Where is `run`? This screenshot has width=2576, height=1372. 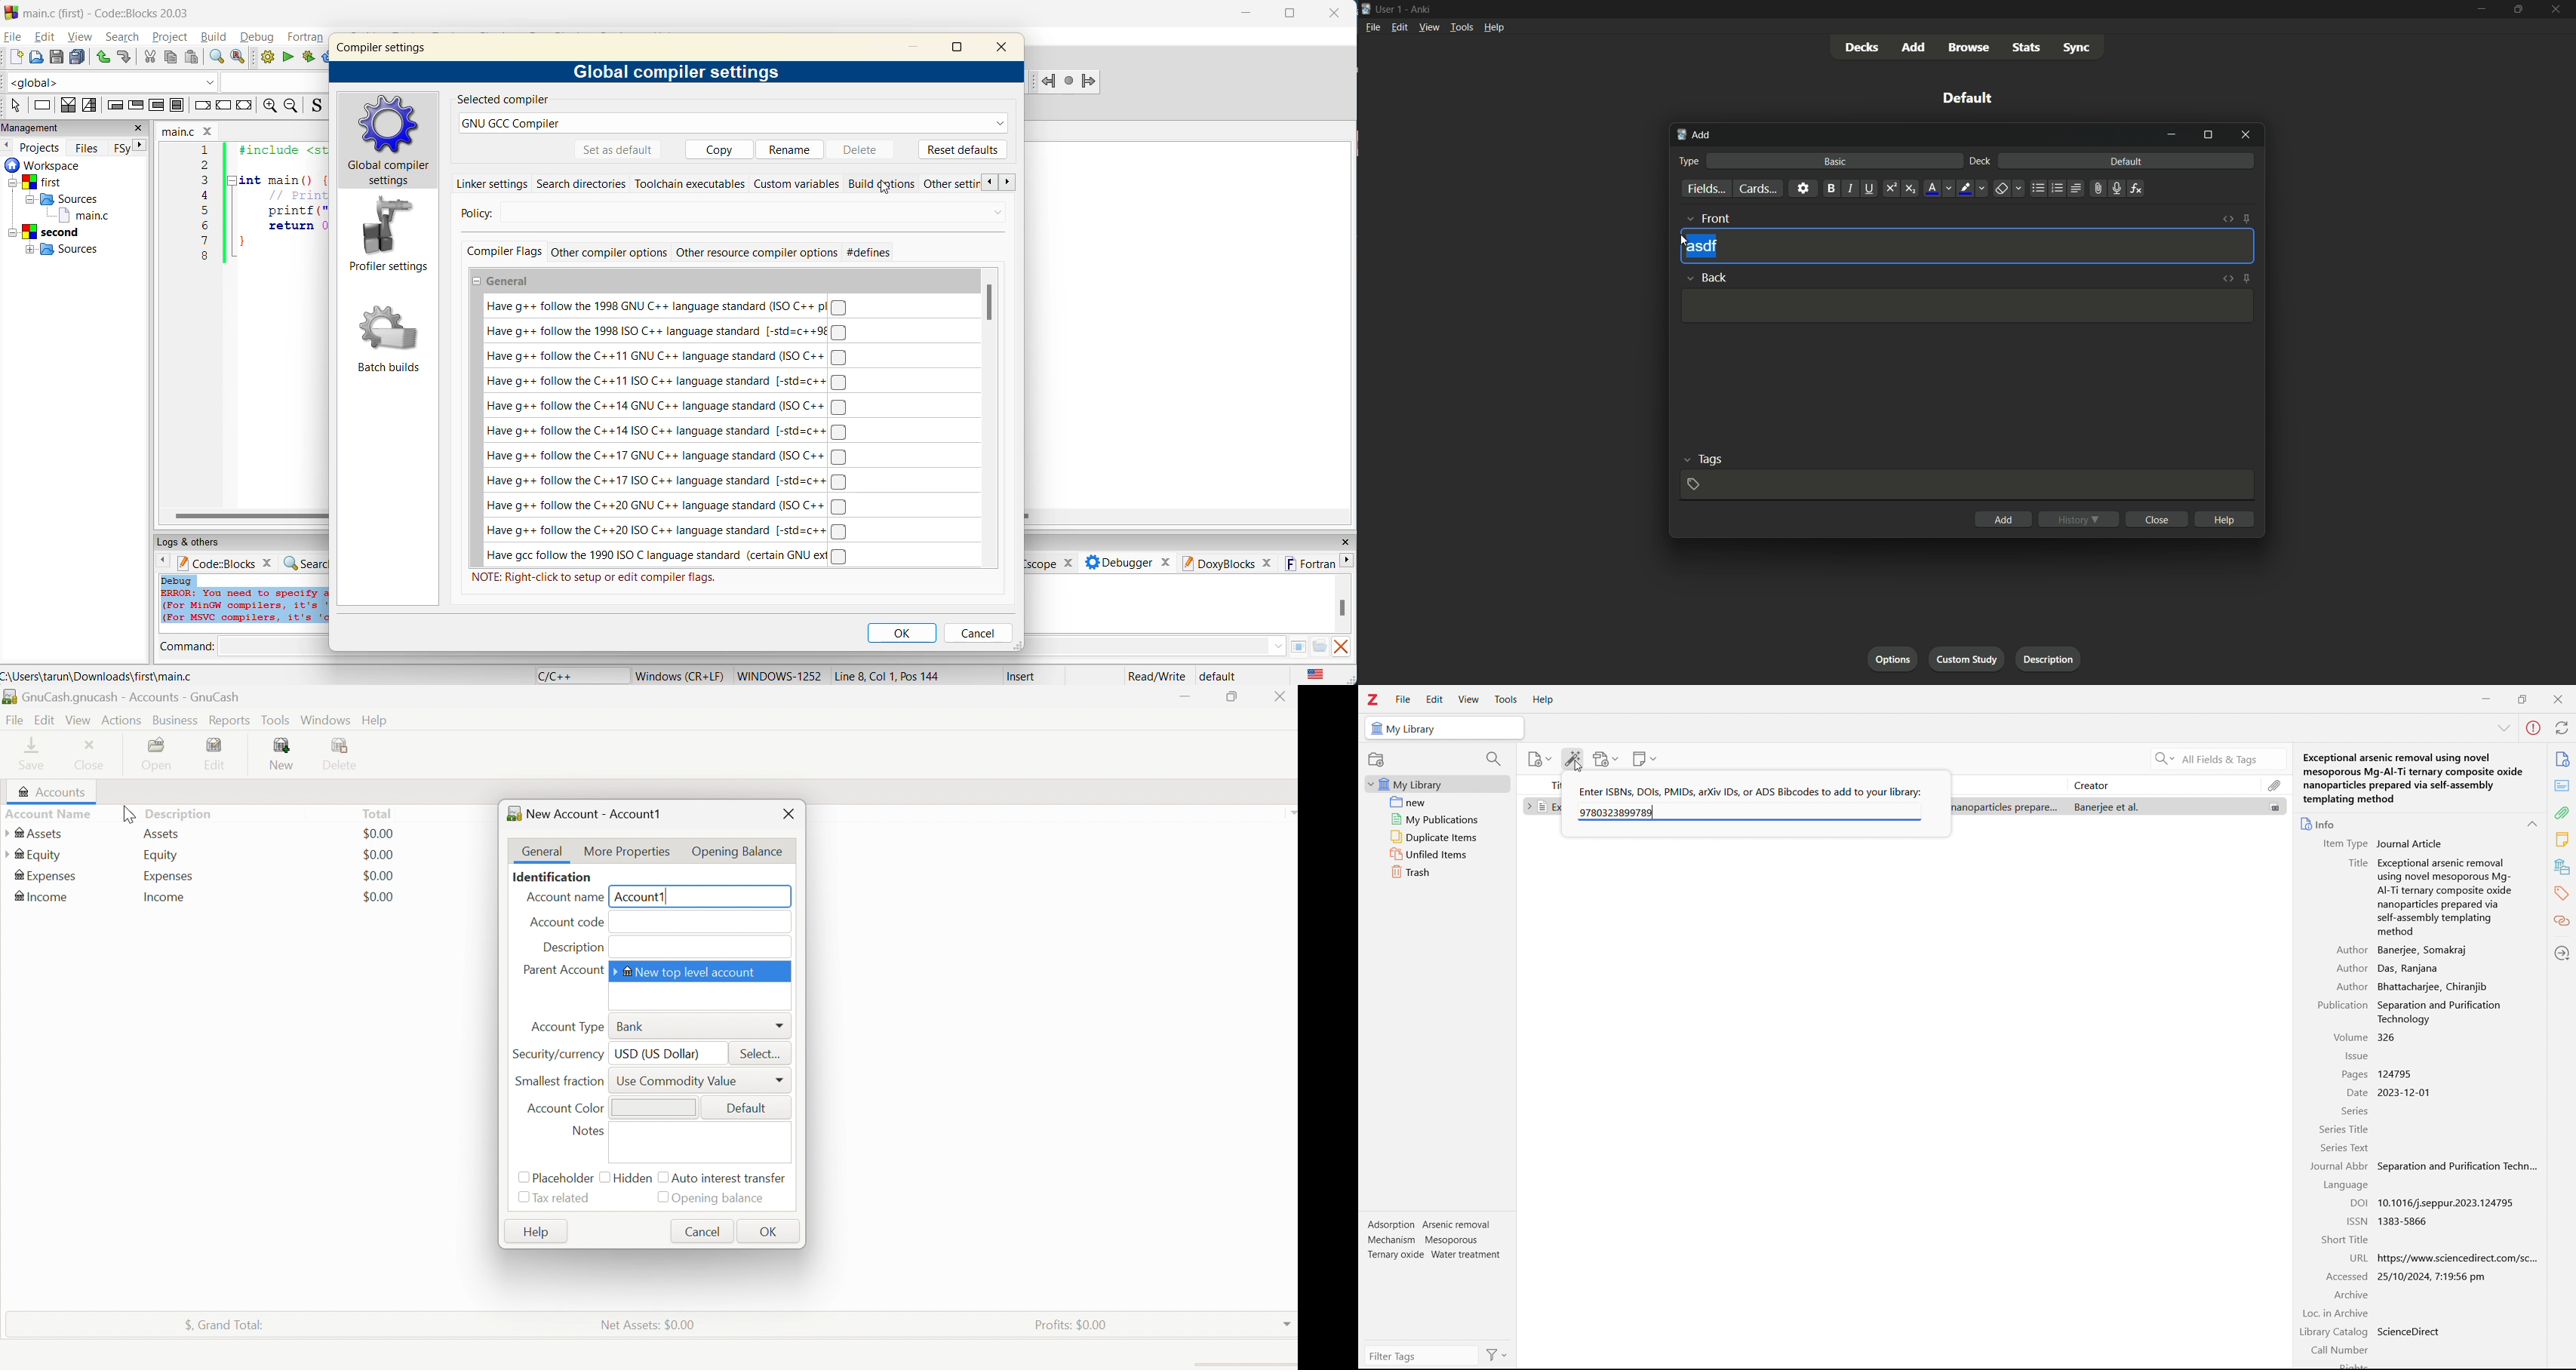
run is located at coordinates (289, 58).